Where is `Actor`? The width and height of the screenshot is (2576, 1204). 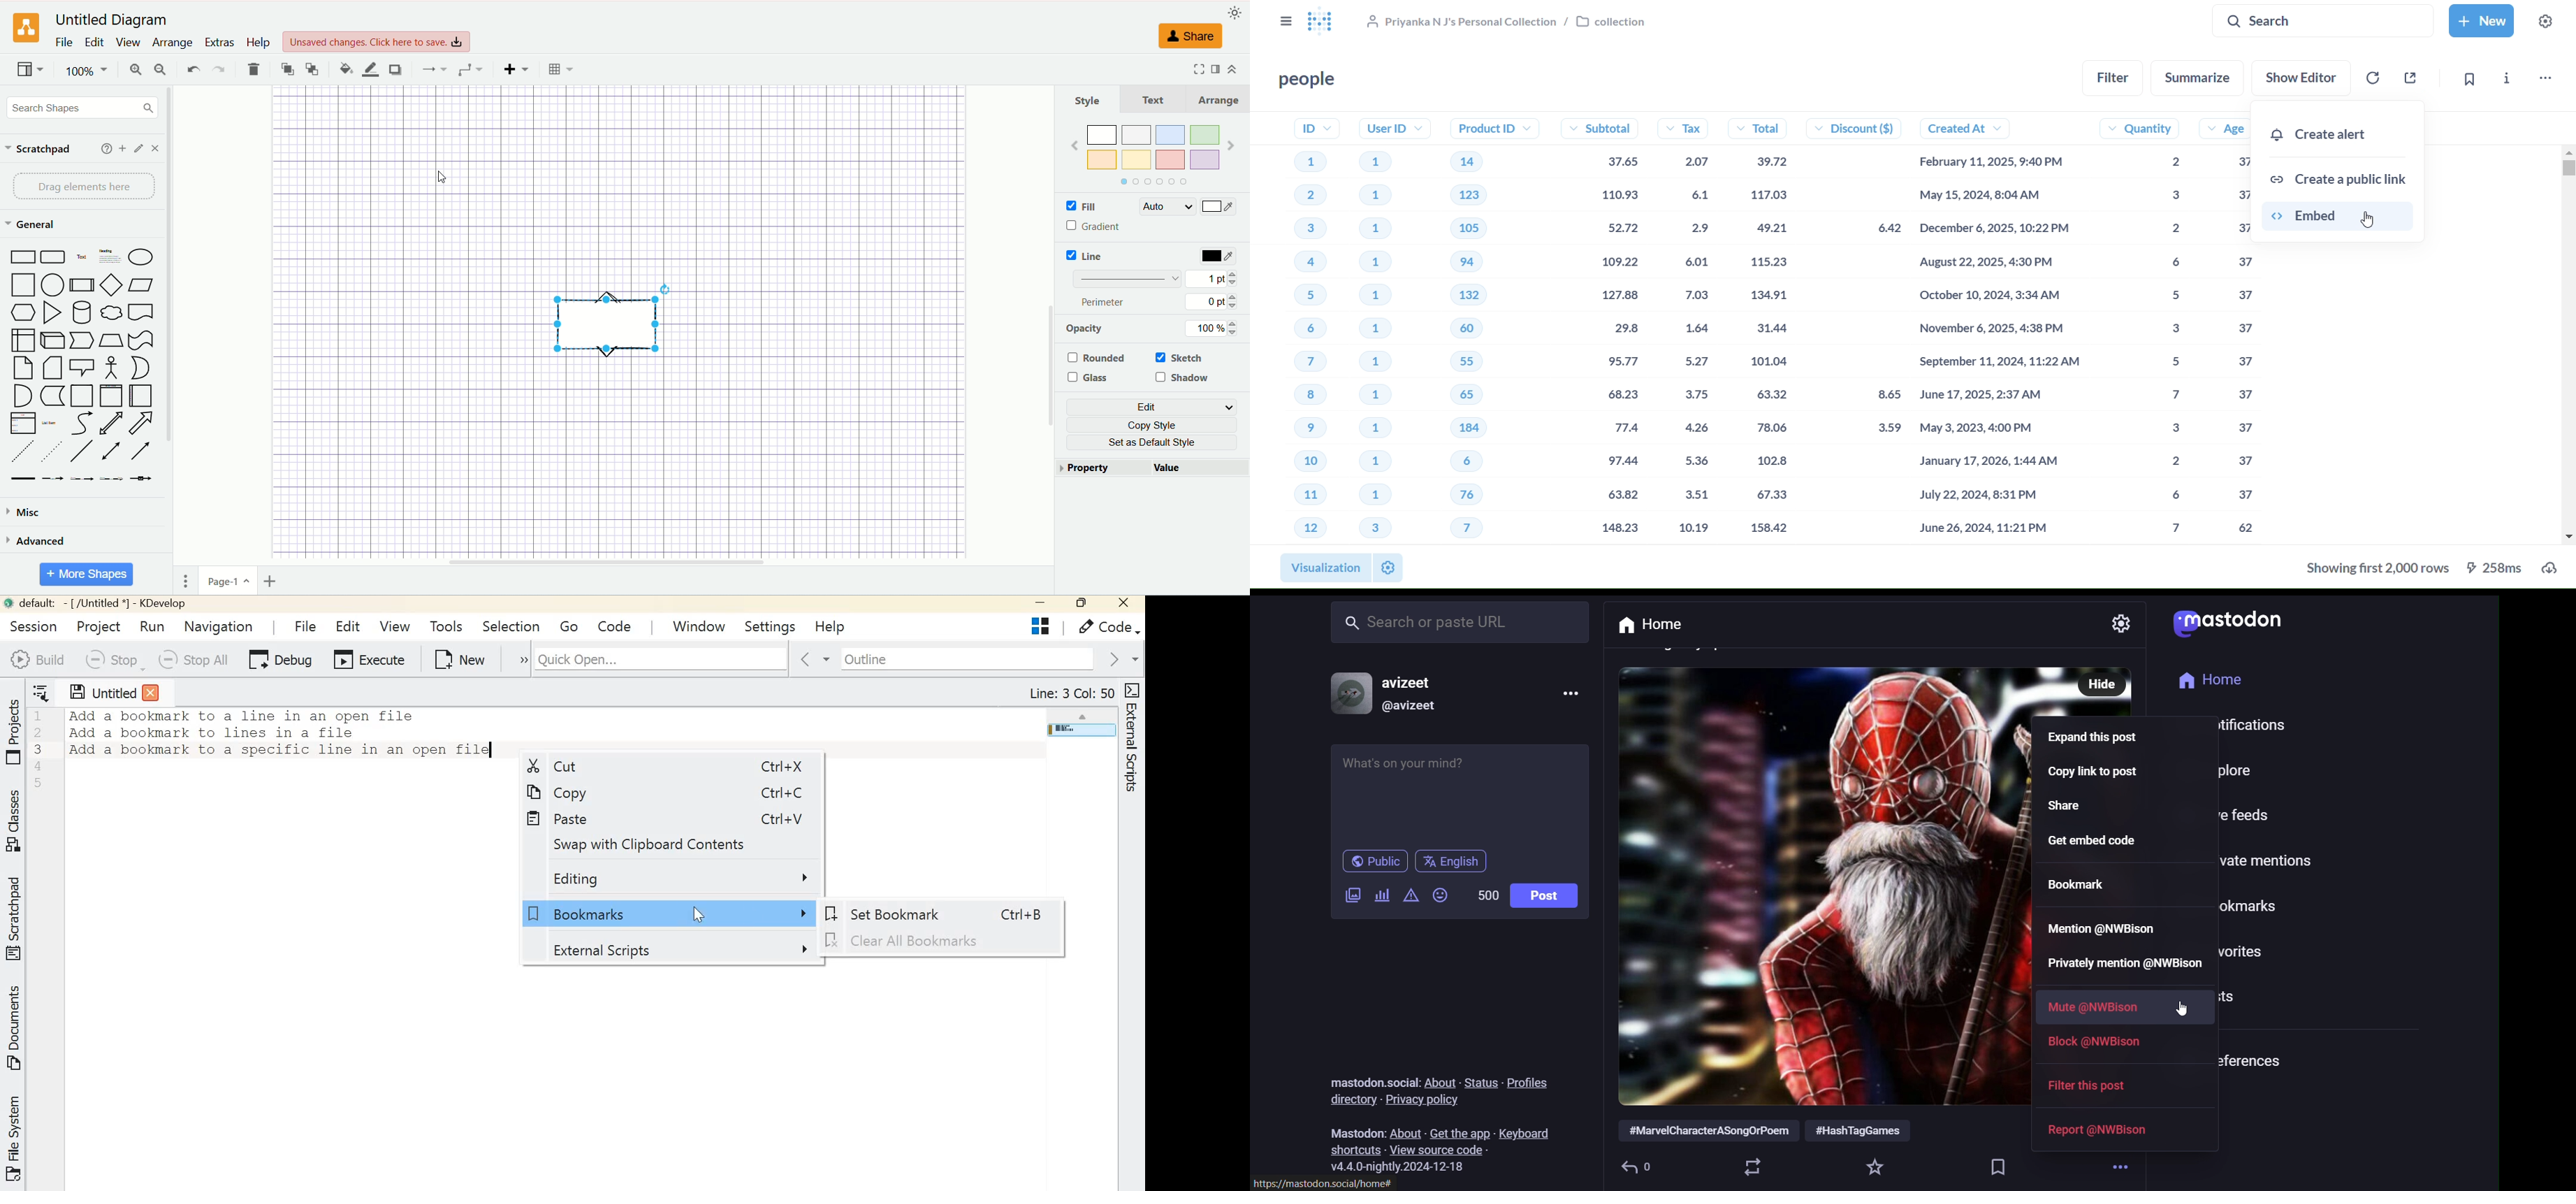 Actor is located at coordinates (113, 368).